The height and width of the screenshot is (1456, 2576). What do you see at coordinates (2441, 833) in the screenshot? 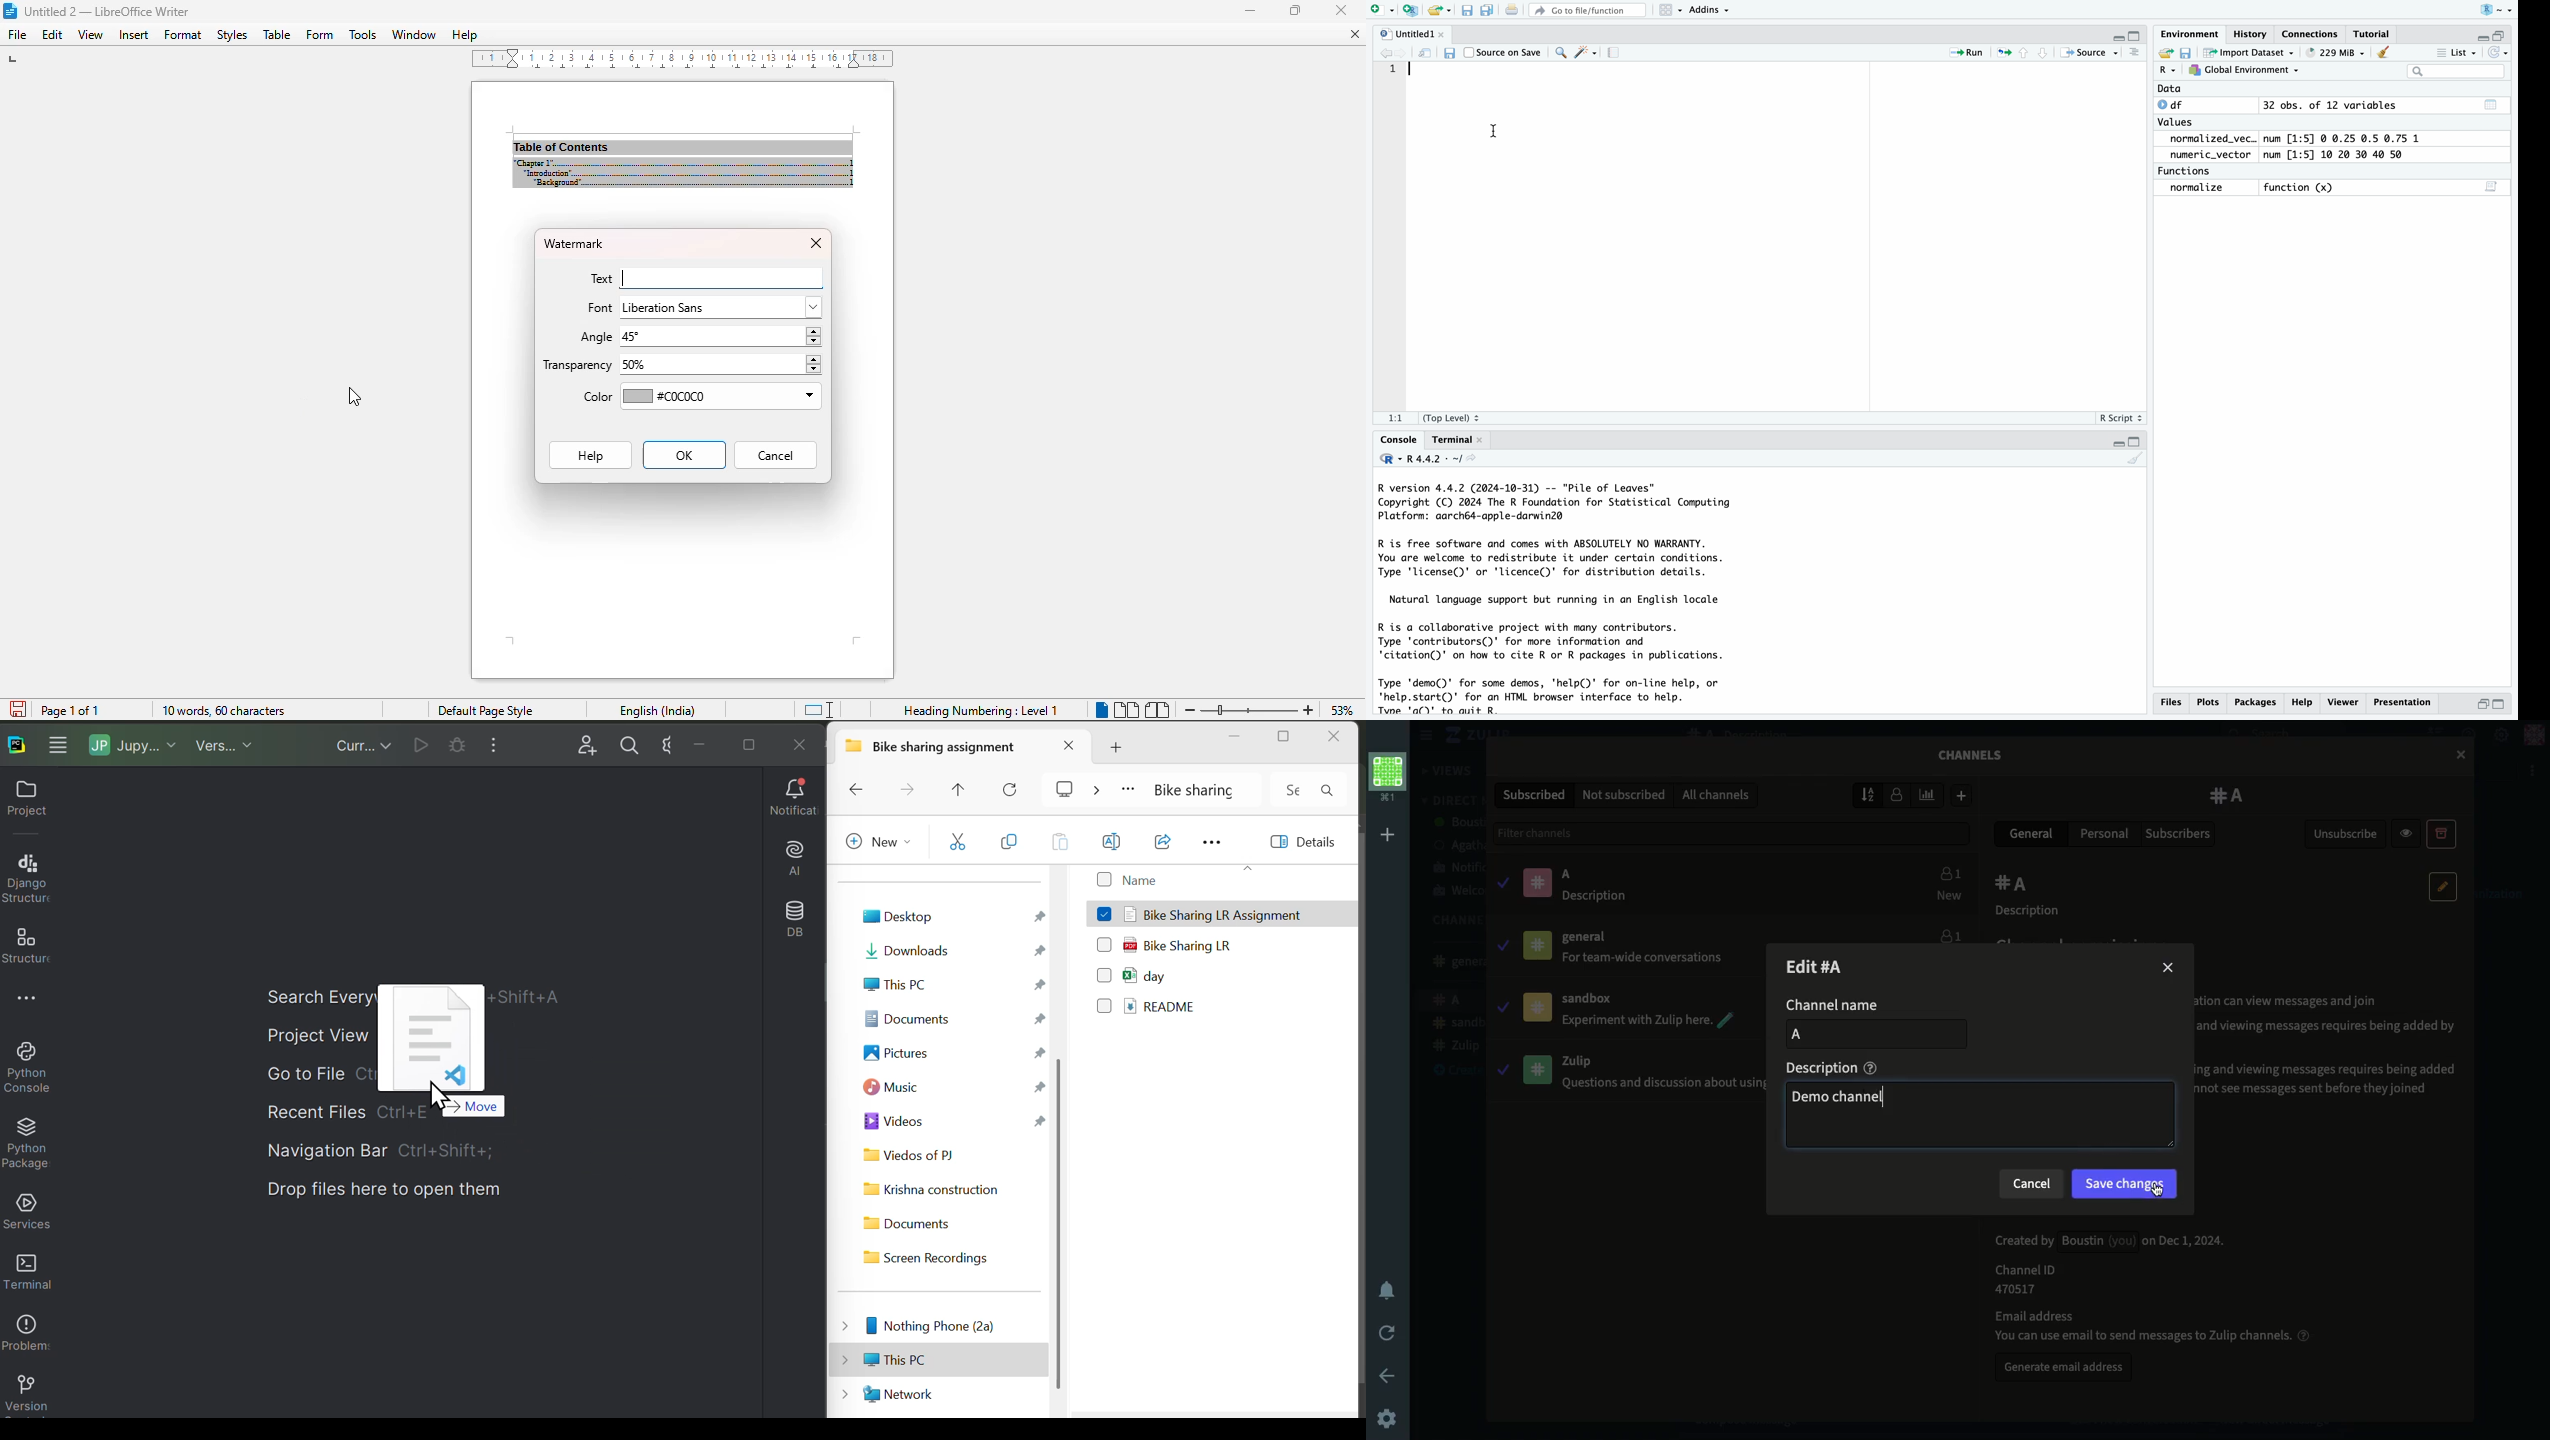
I see `Archive` at bounding box center [2441, 833].